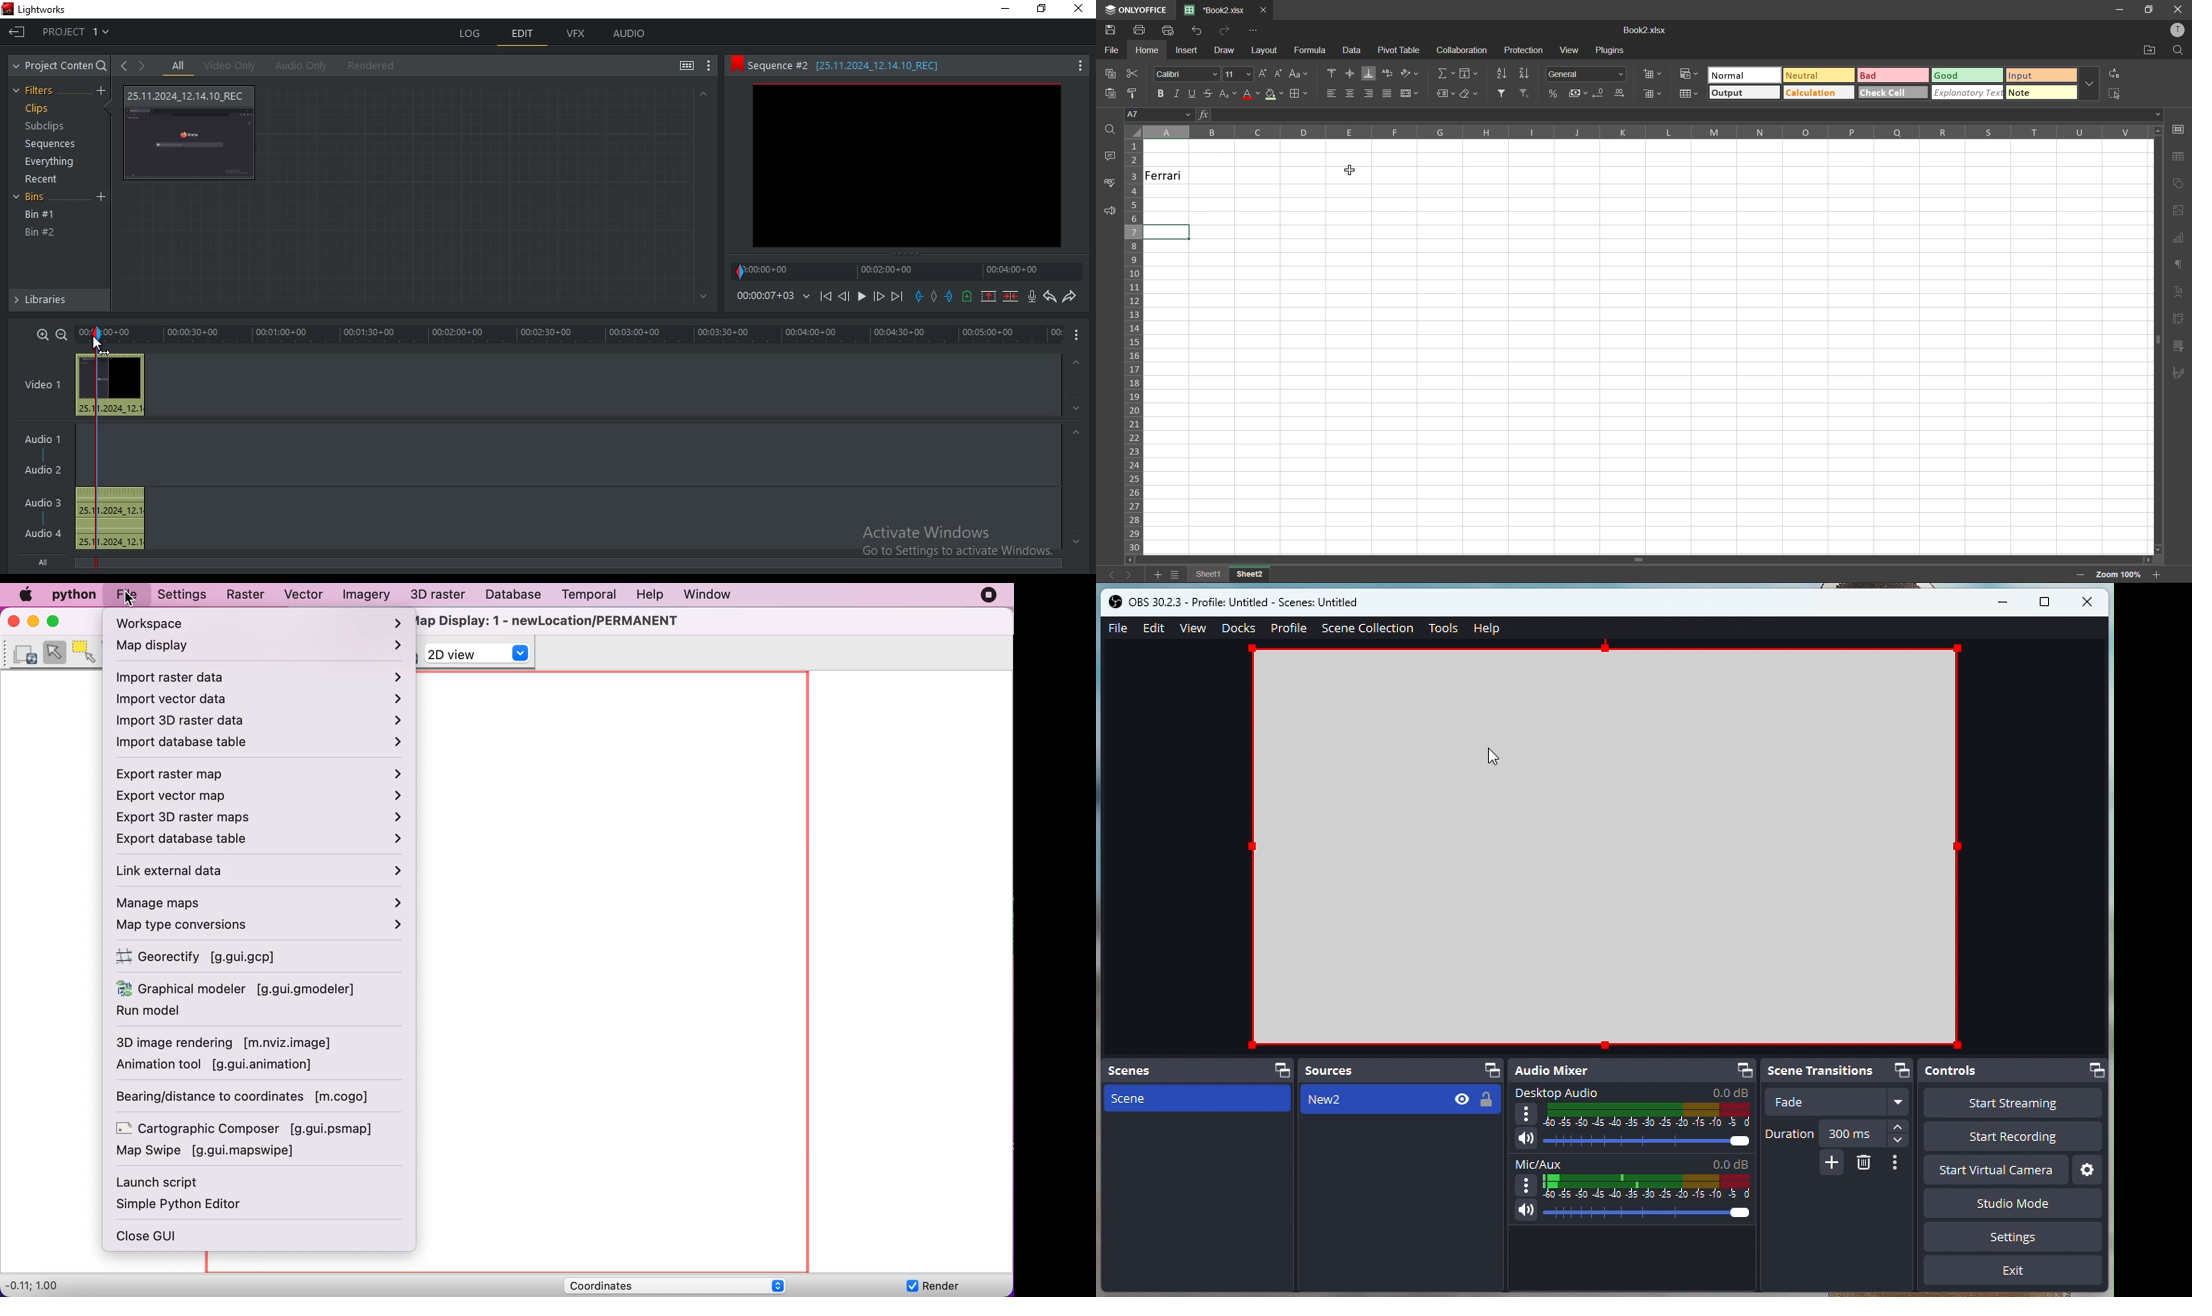  What do you see at coordinates (1745, 75) in the screenshot?
I see `normal` at bounding box center [1745, 75].